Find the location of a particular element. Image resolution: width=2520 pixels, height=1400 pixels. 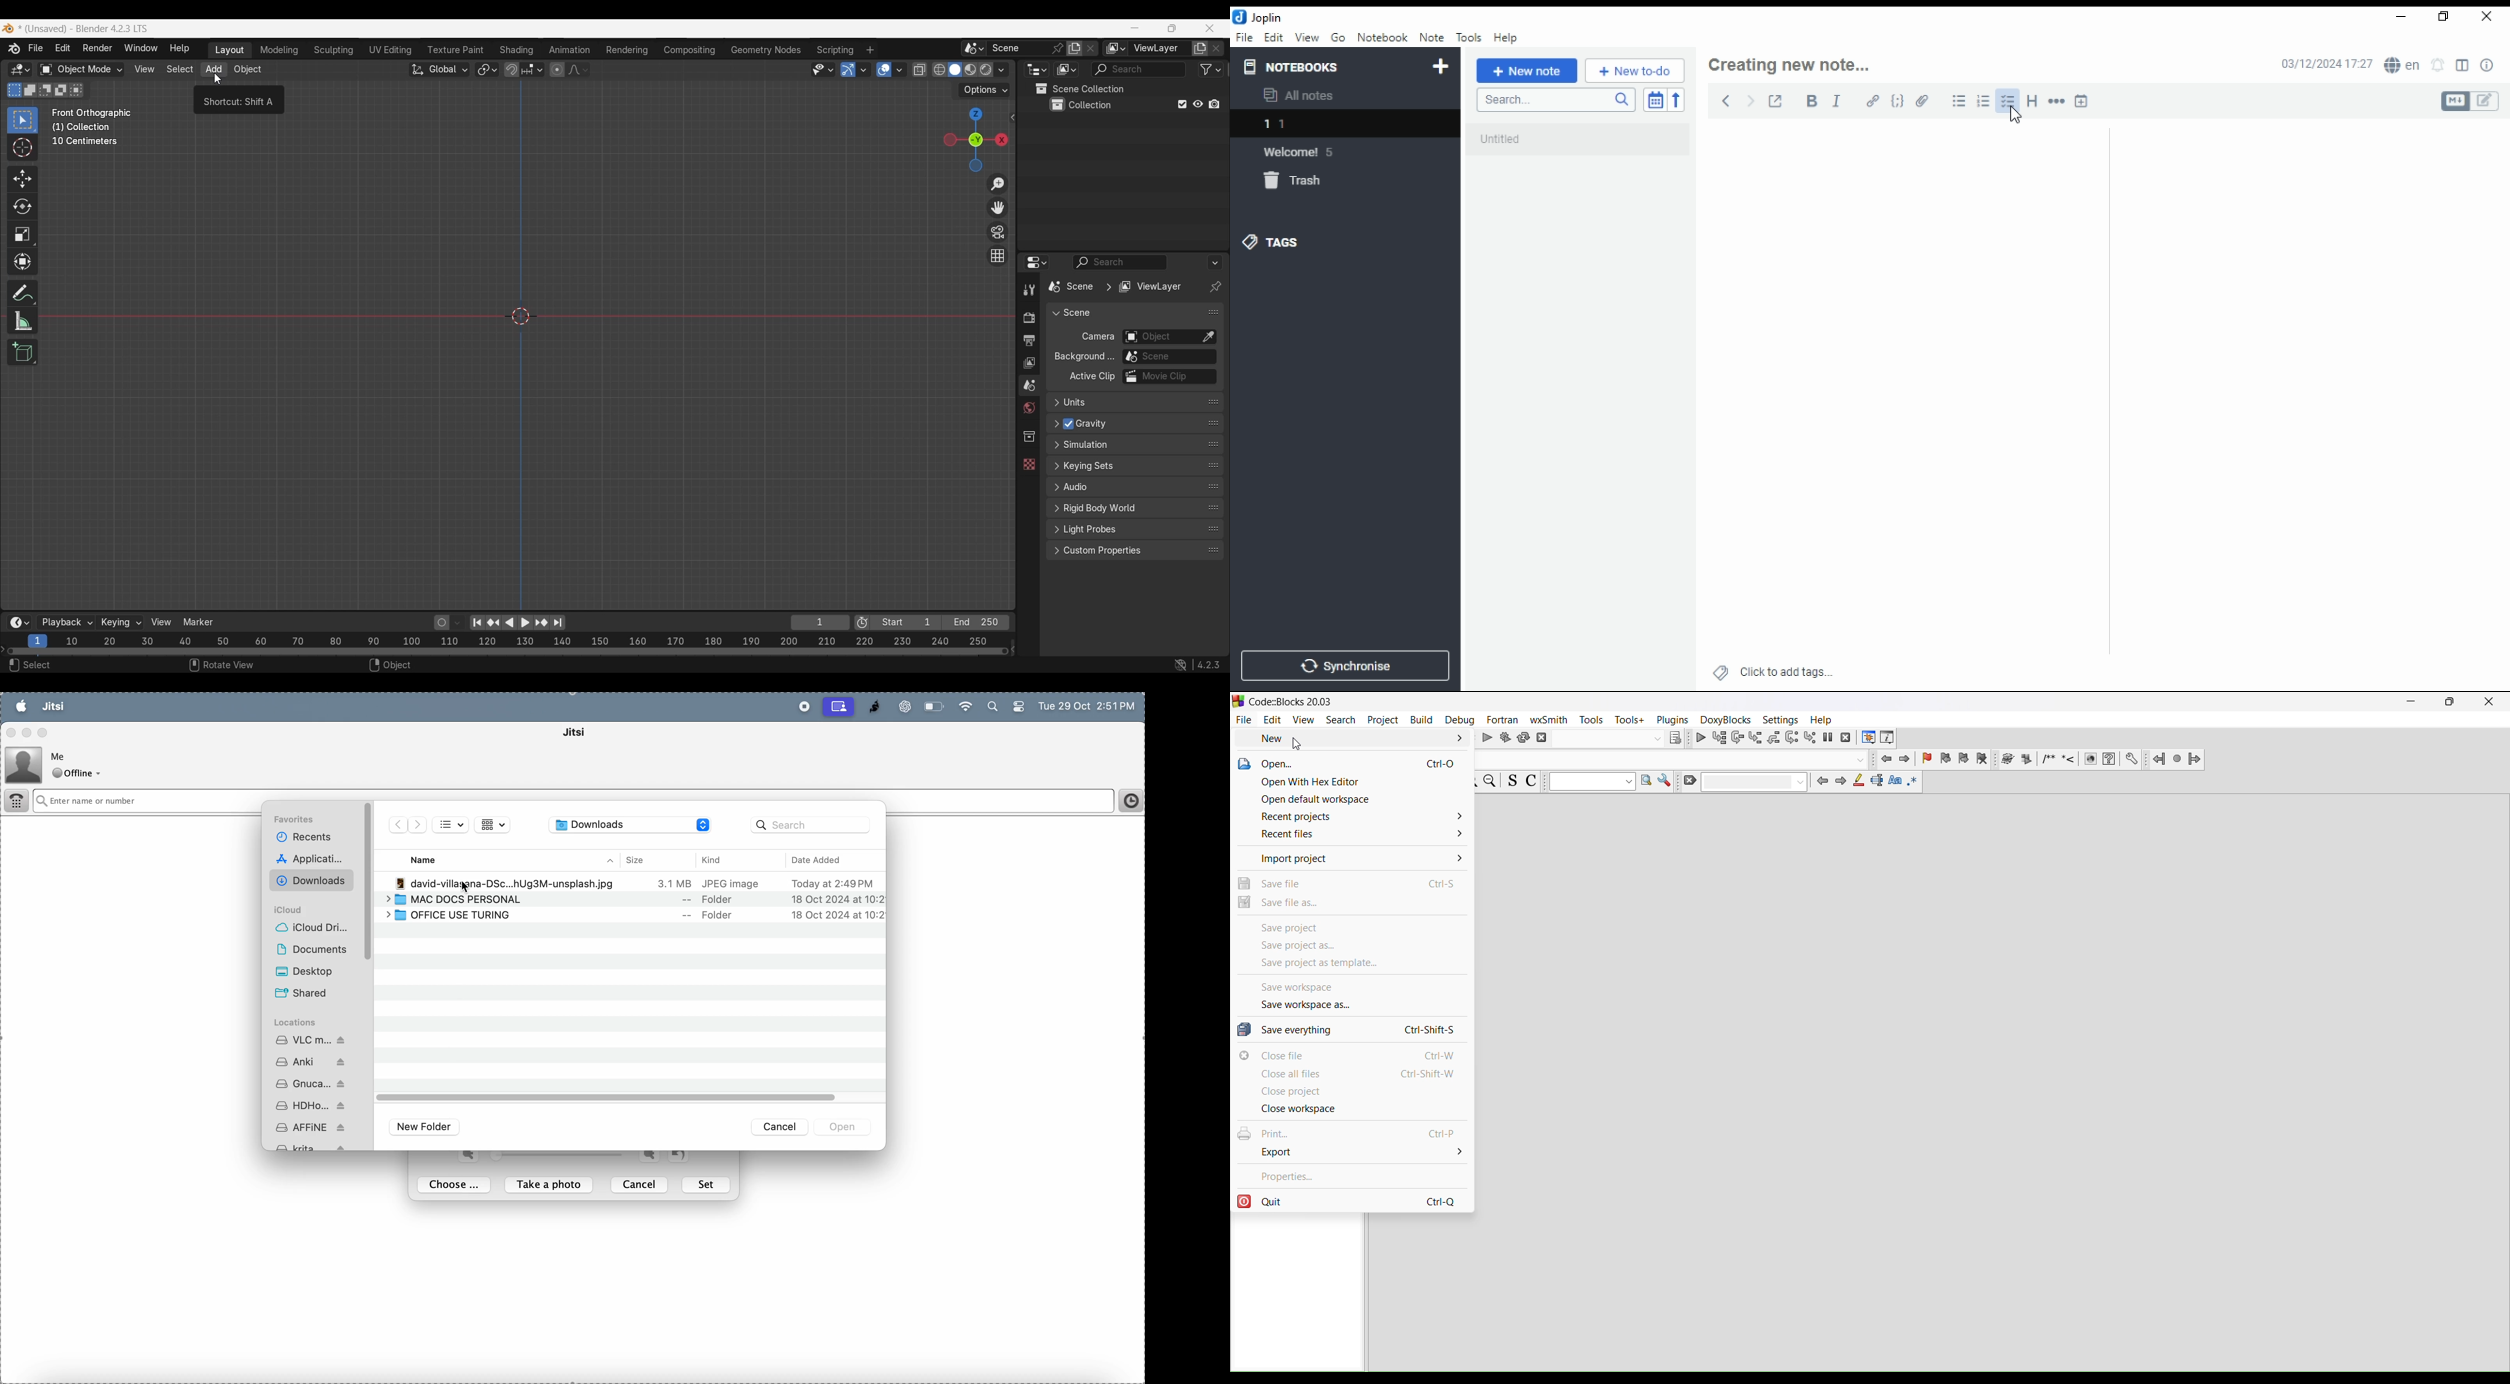

Insert line is located at coordinates (2069, 759).